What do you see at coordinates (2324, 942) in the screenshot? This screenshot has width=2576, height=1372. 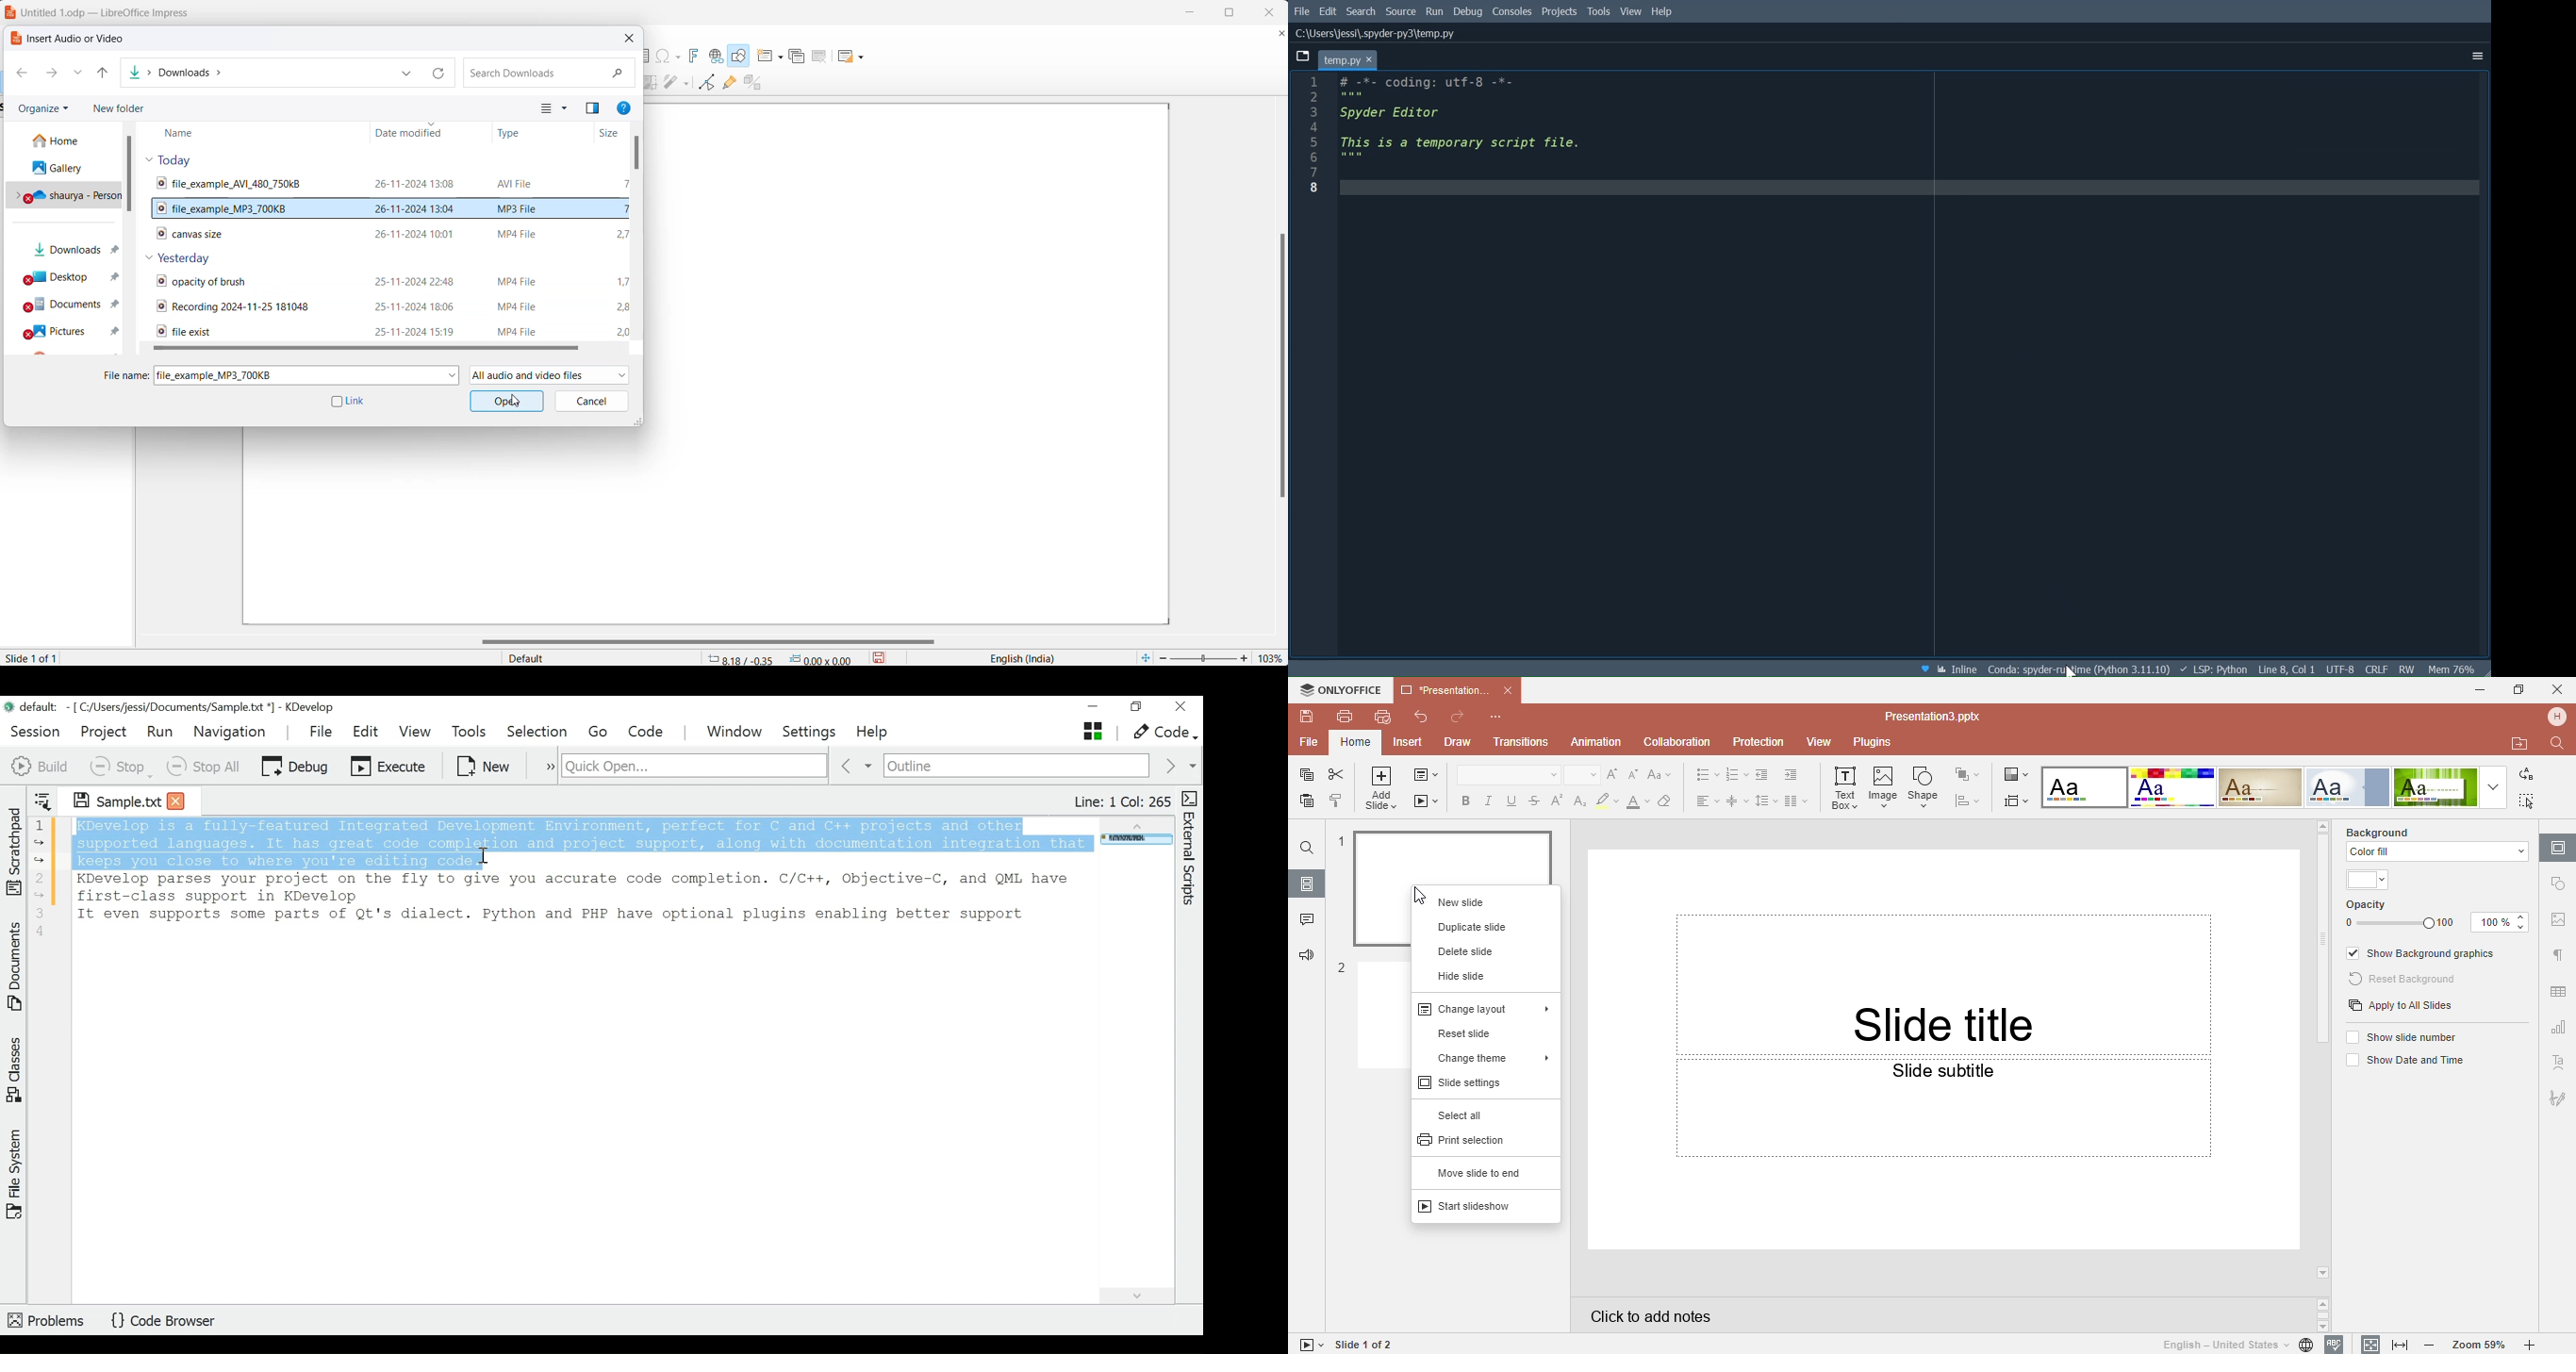 I see `Scroll bar` at bounding box center [2324, 942].